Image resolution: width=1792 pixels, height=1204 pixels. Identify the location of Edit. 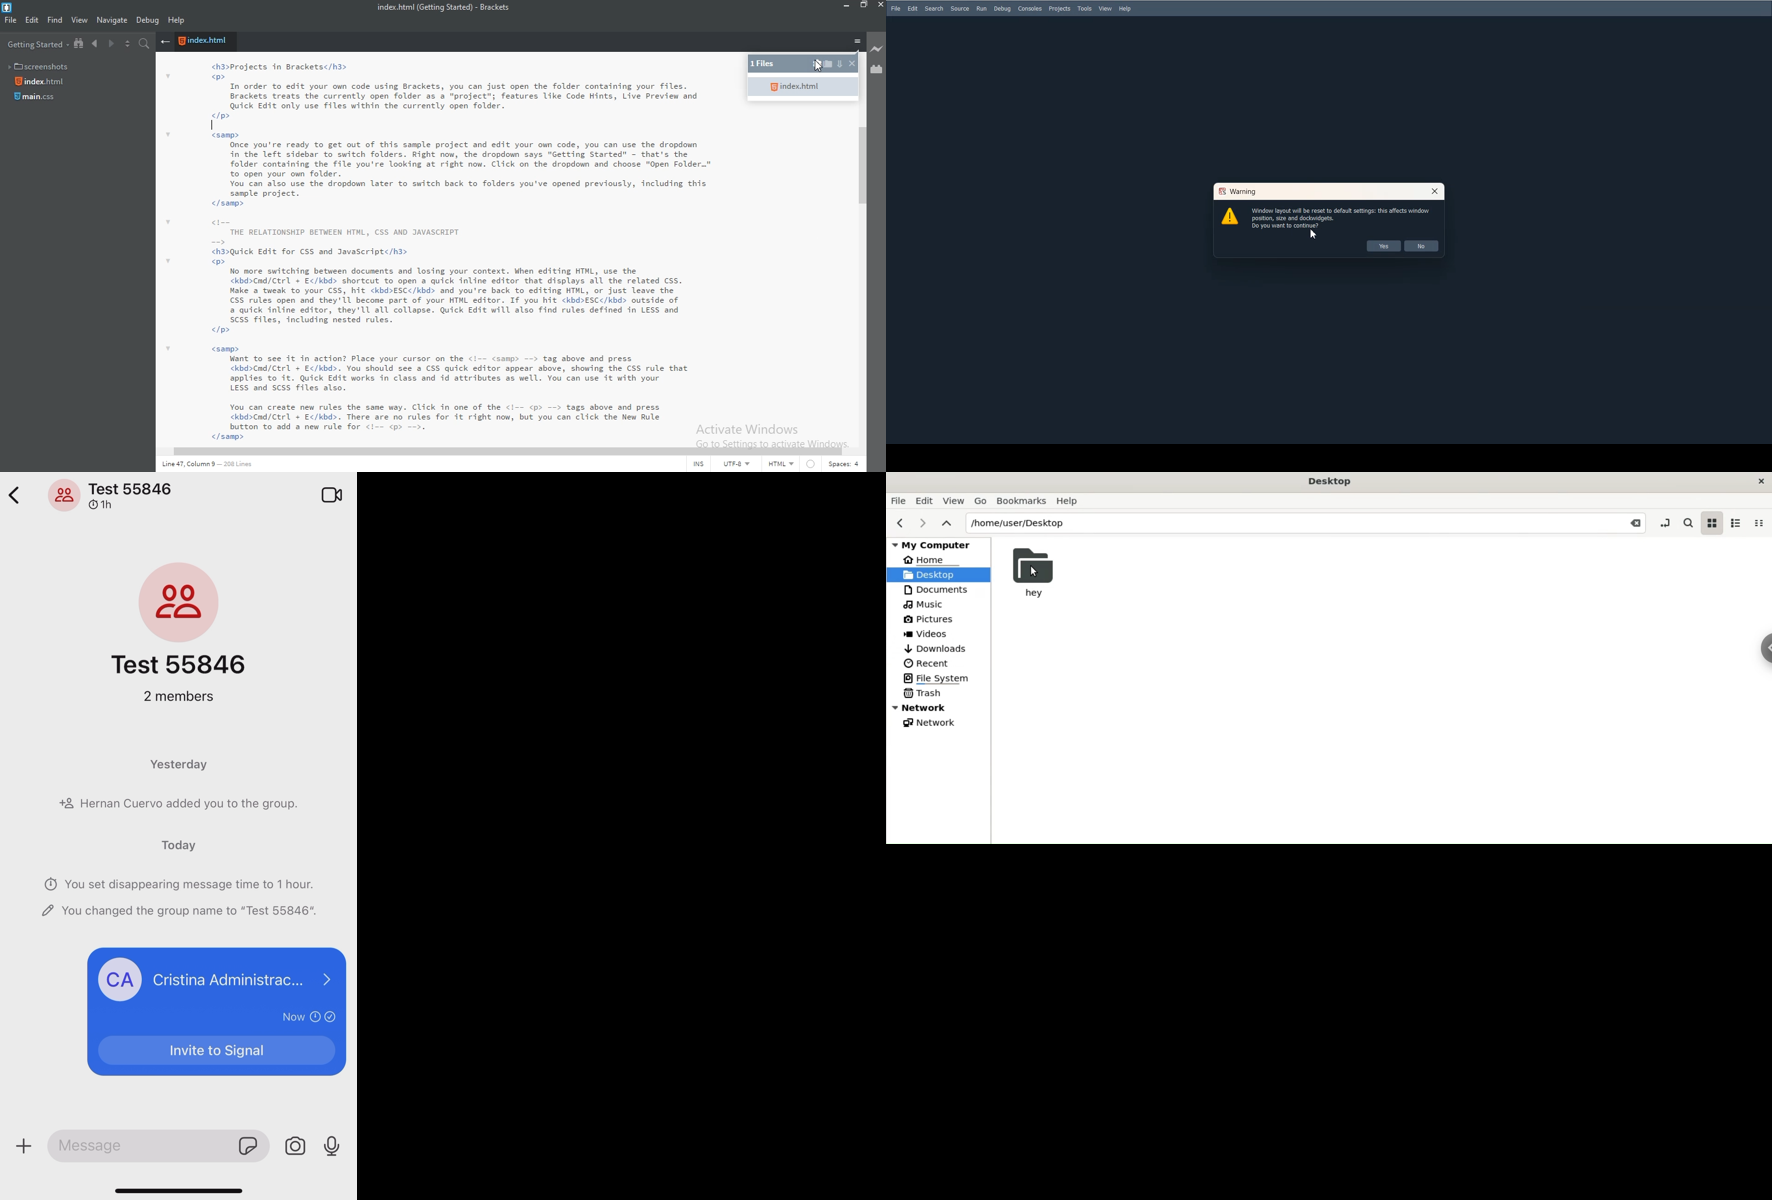
(925, 500).